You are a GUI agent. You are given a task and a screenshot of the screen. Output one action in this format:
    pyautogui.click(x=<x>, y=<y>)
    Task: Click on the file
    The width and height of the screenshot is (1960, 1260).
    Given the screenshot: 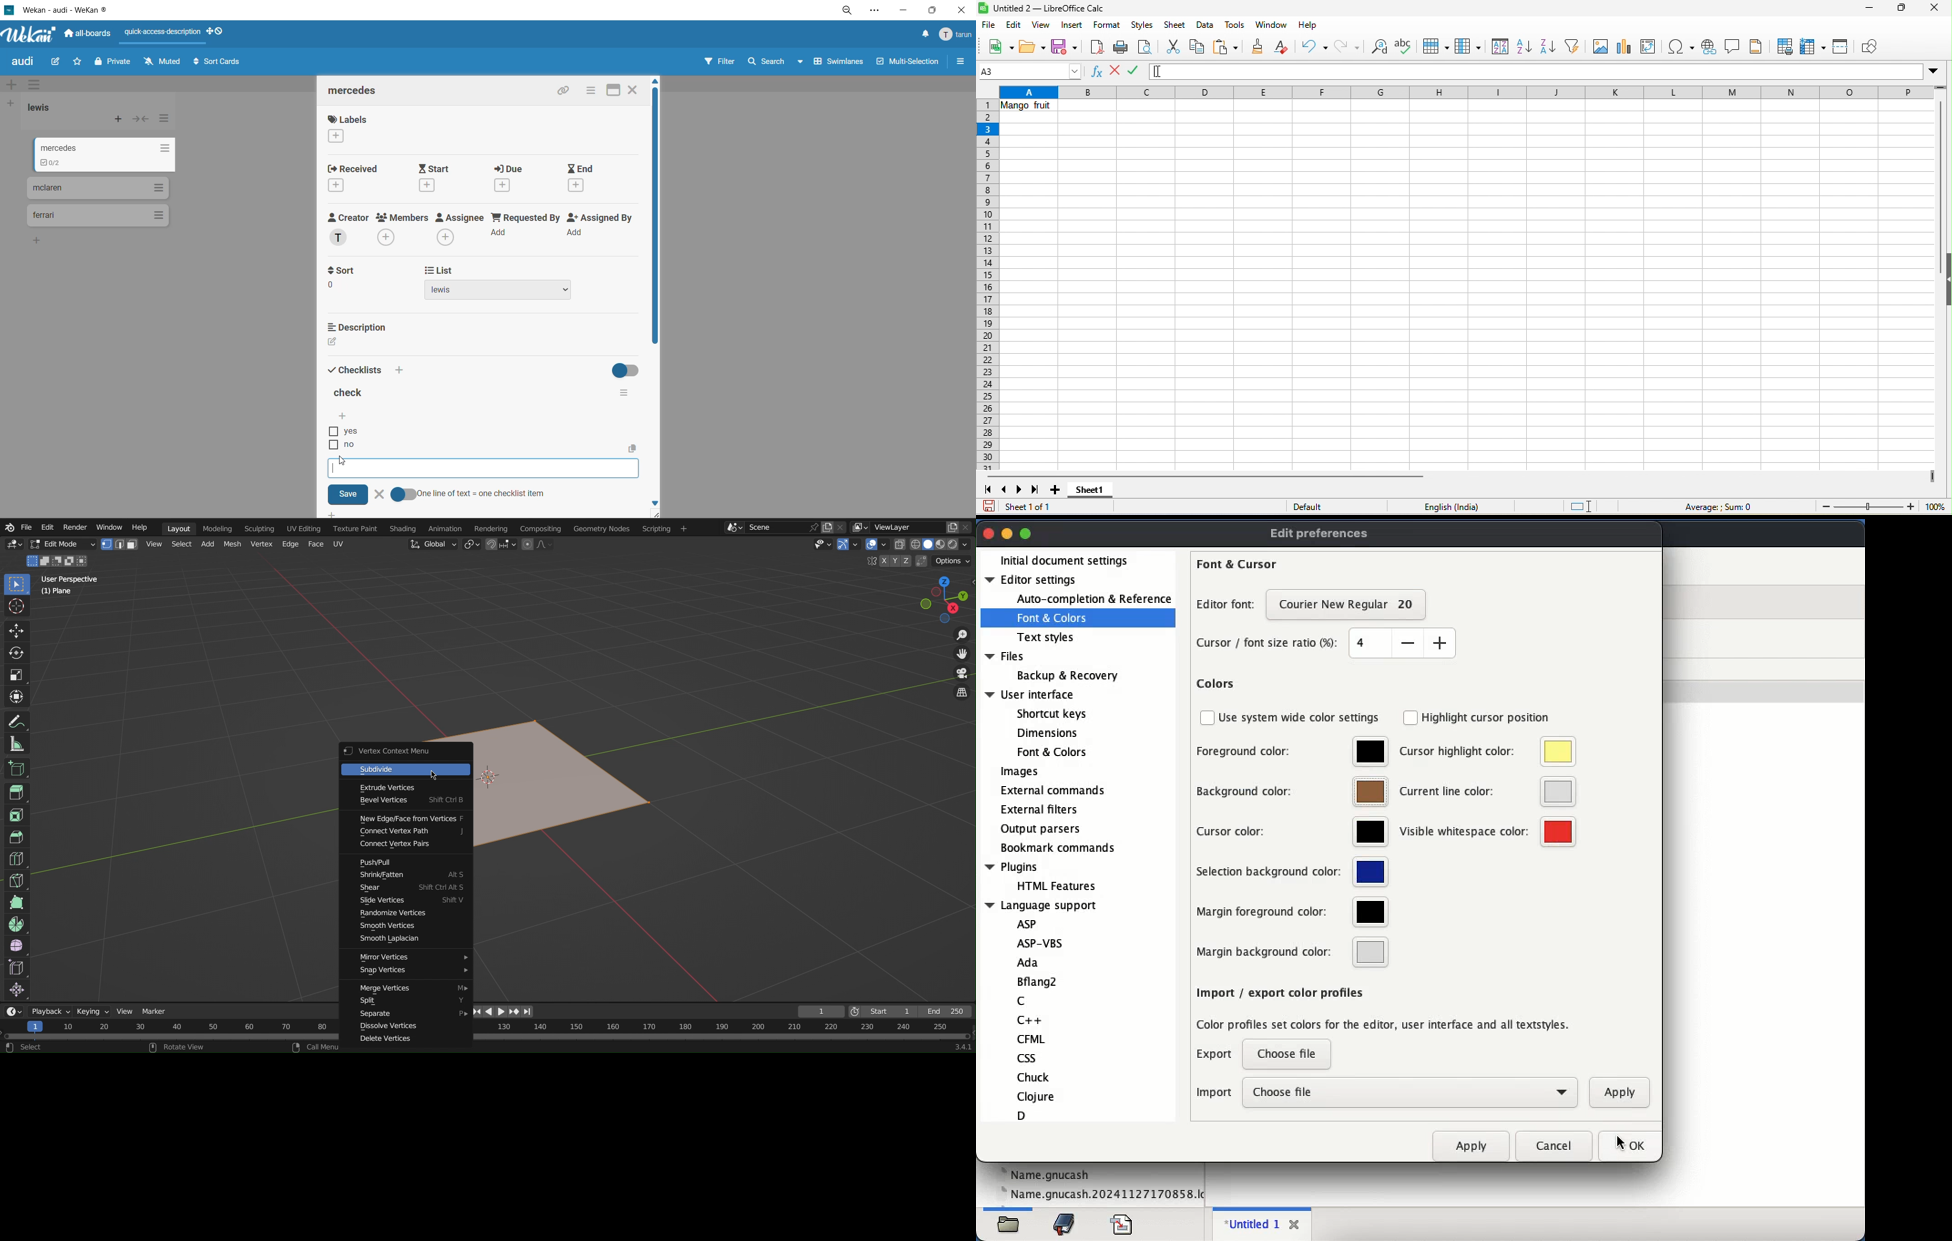 What is the action you would take?
    pyautogui.click(x=990, y=24)
    